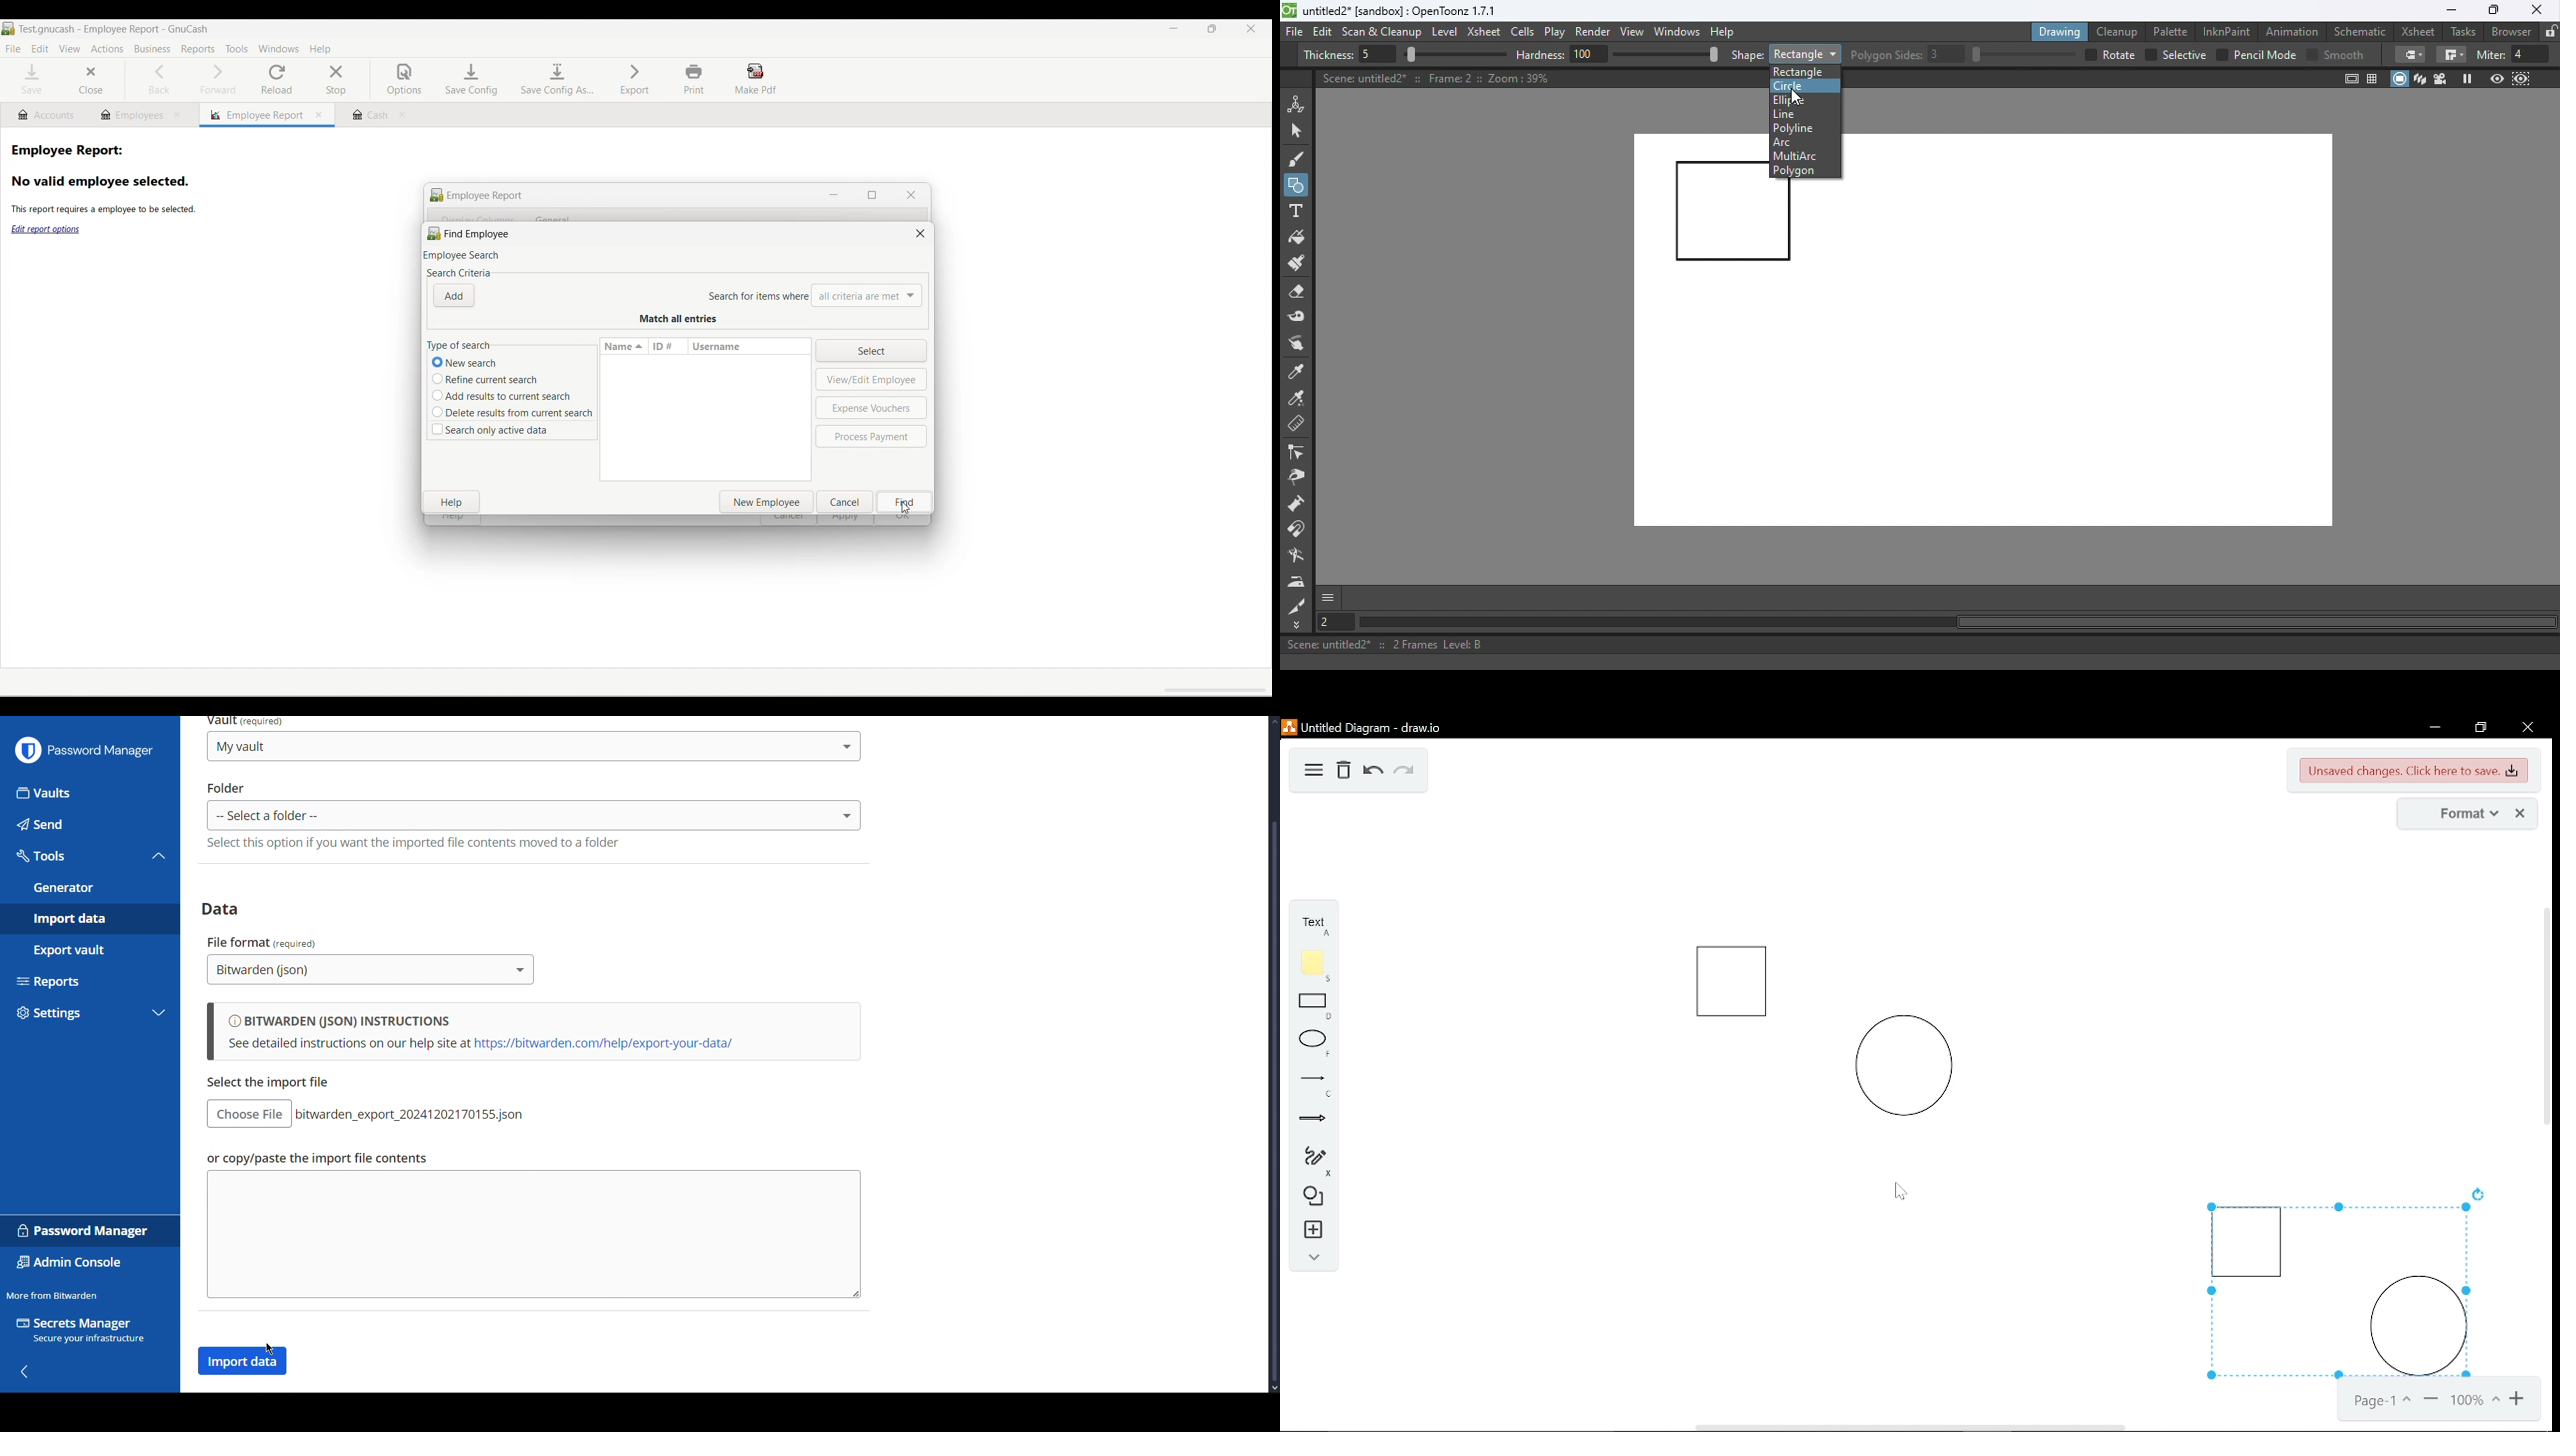  I want to click on Cursor, so click(1798, 98).